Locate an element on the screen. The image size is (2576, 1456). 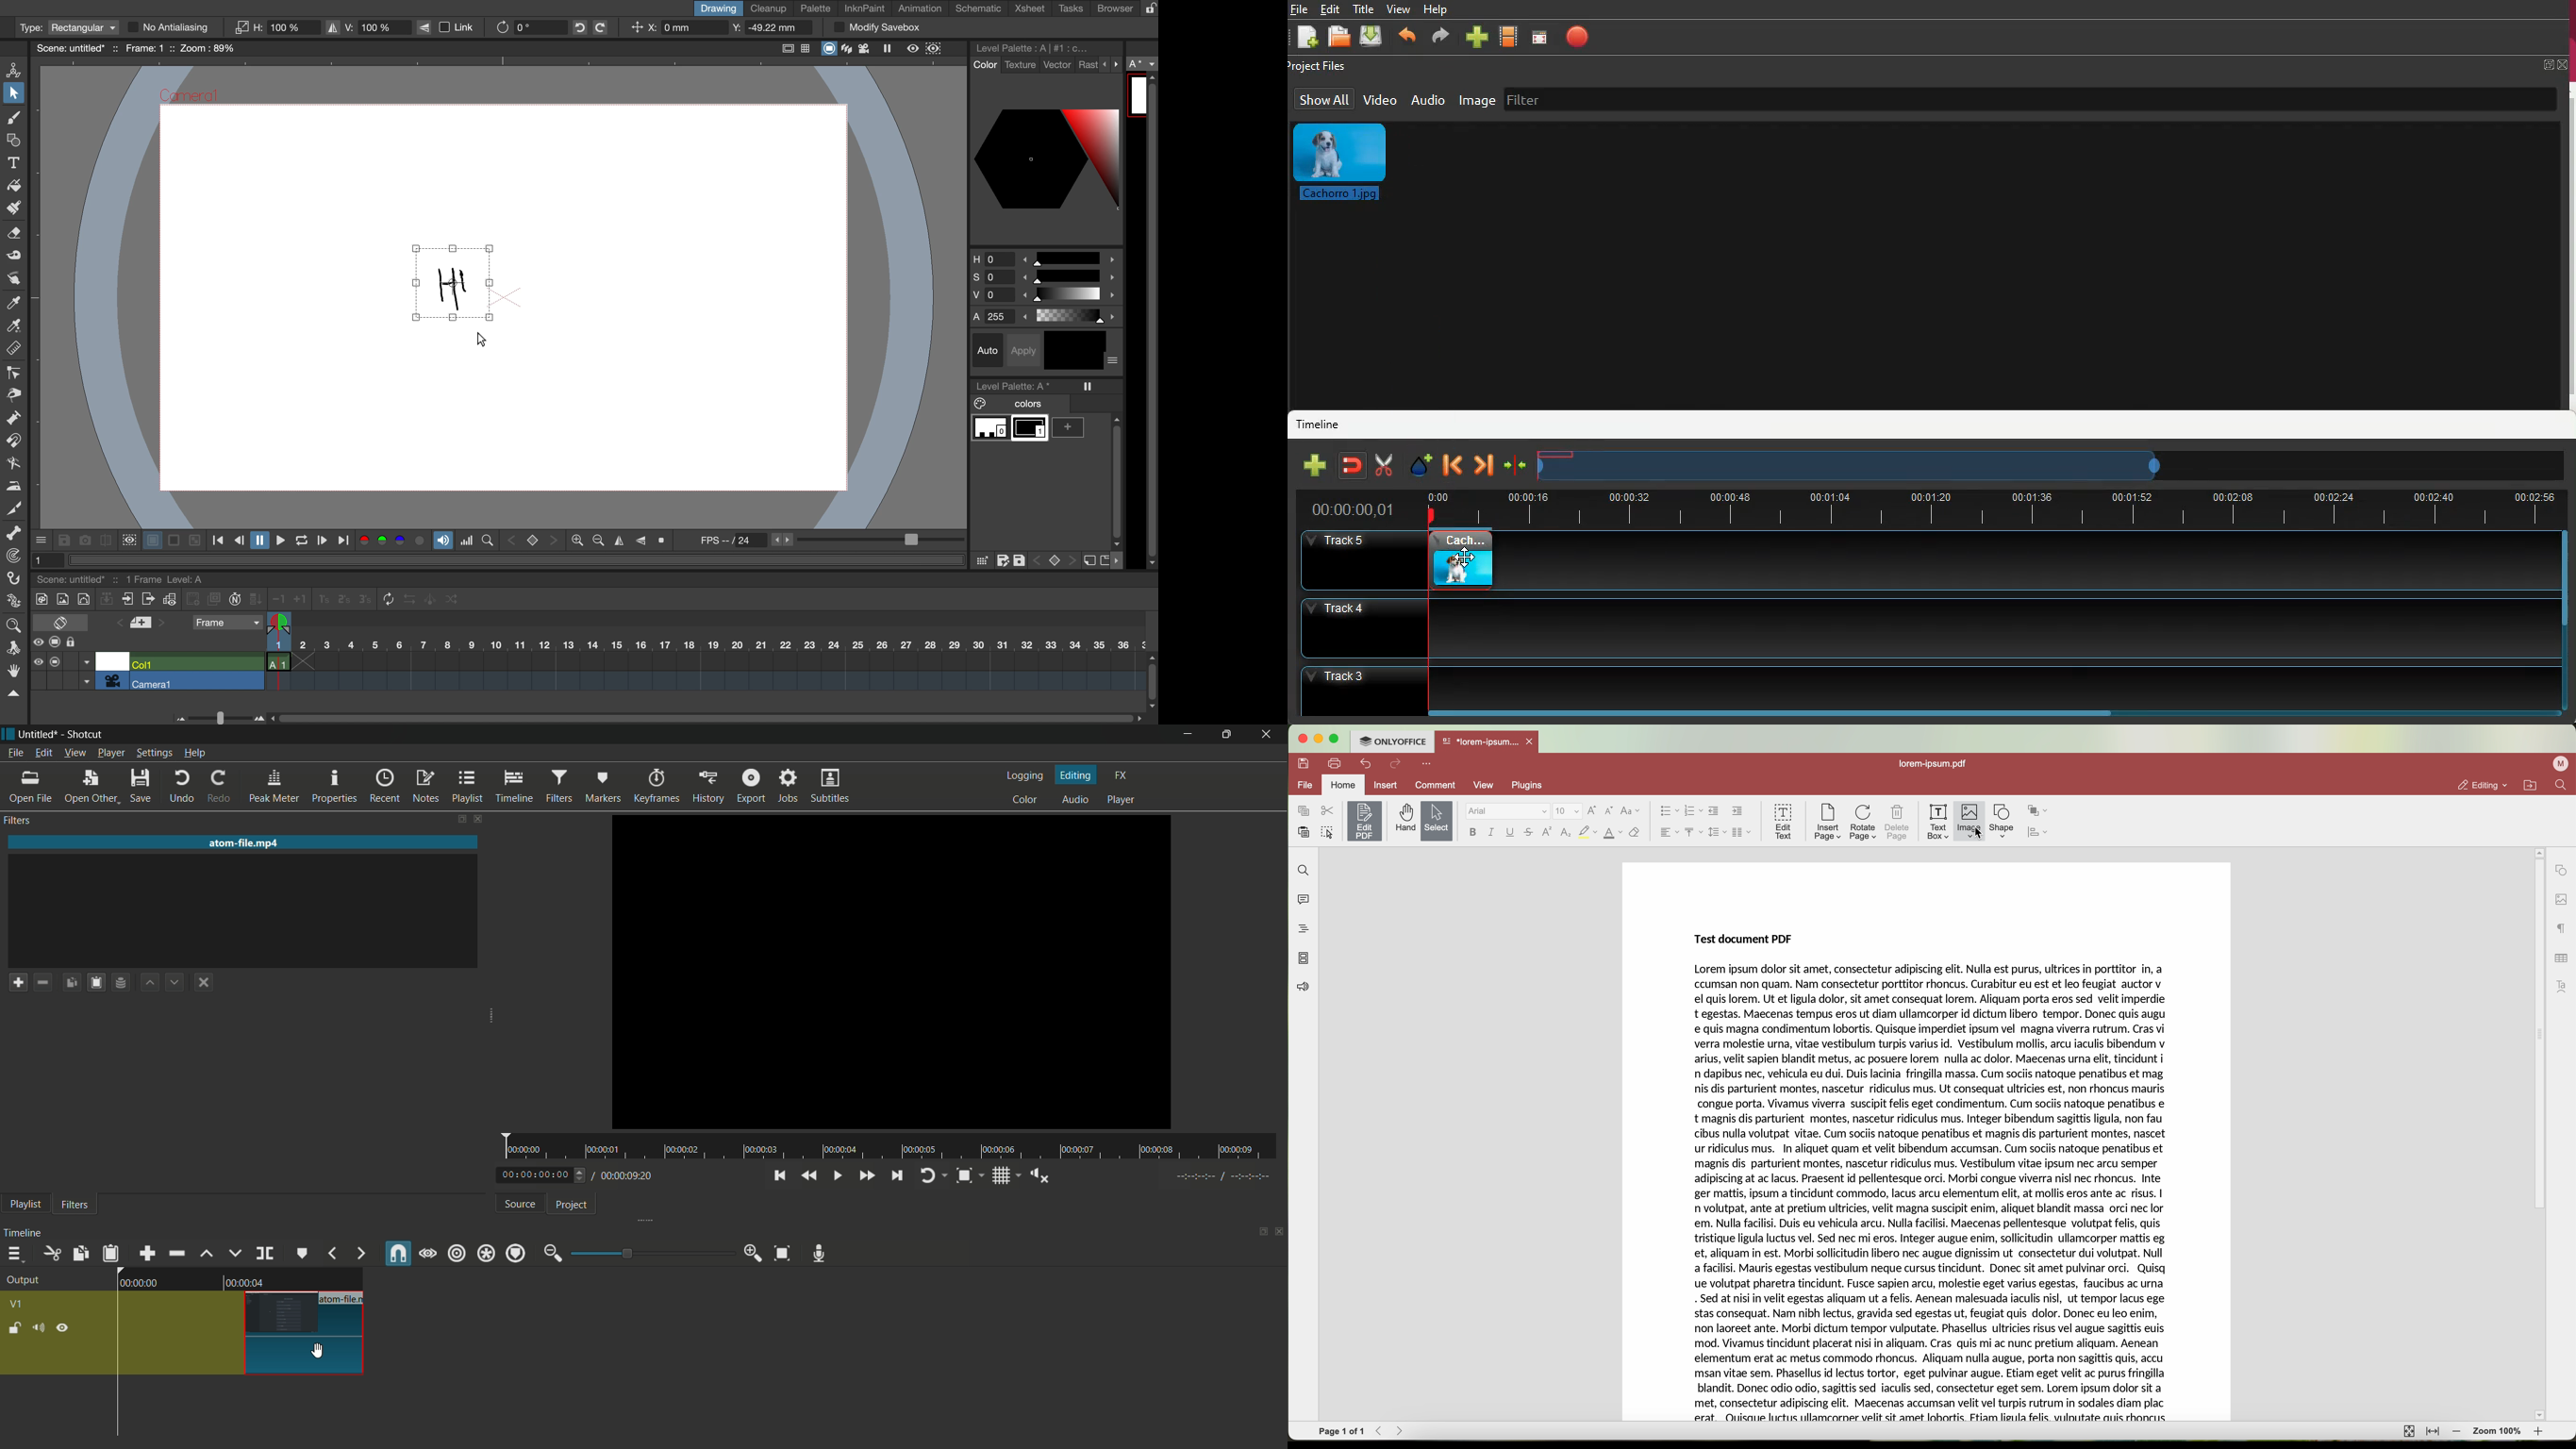
lock is located at coordinates (13, 1328).